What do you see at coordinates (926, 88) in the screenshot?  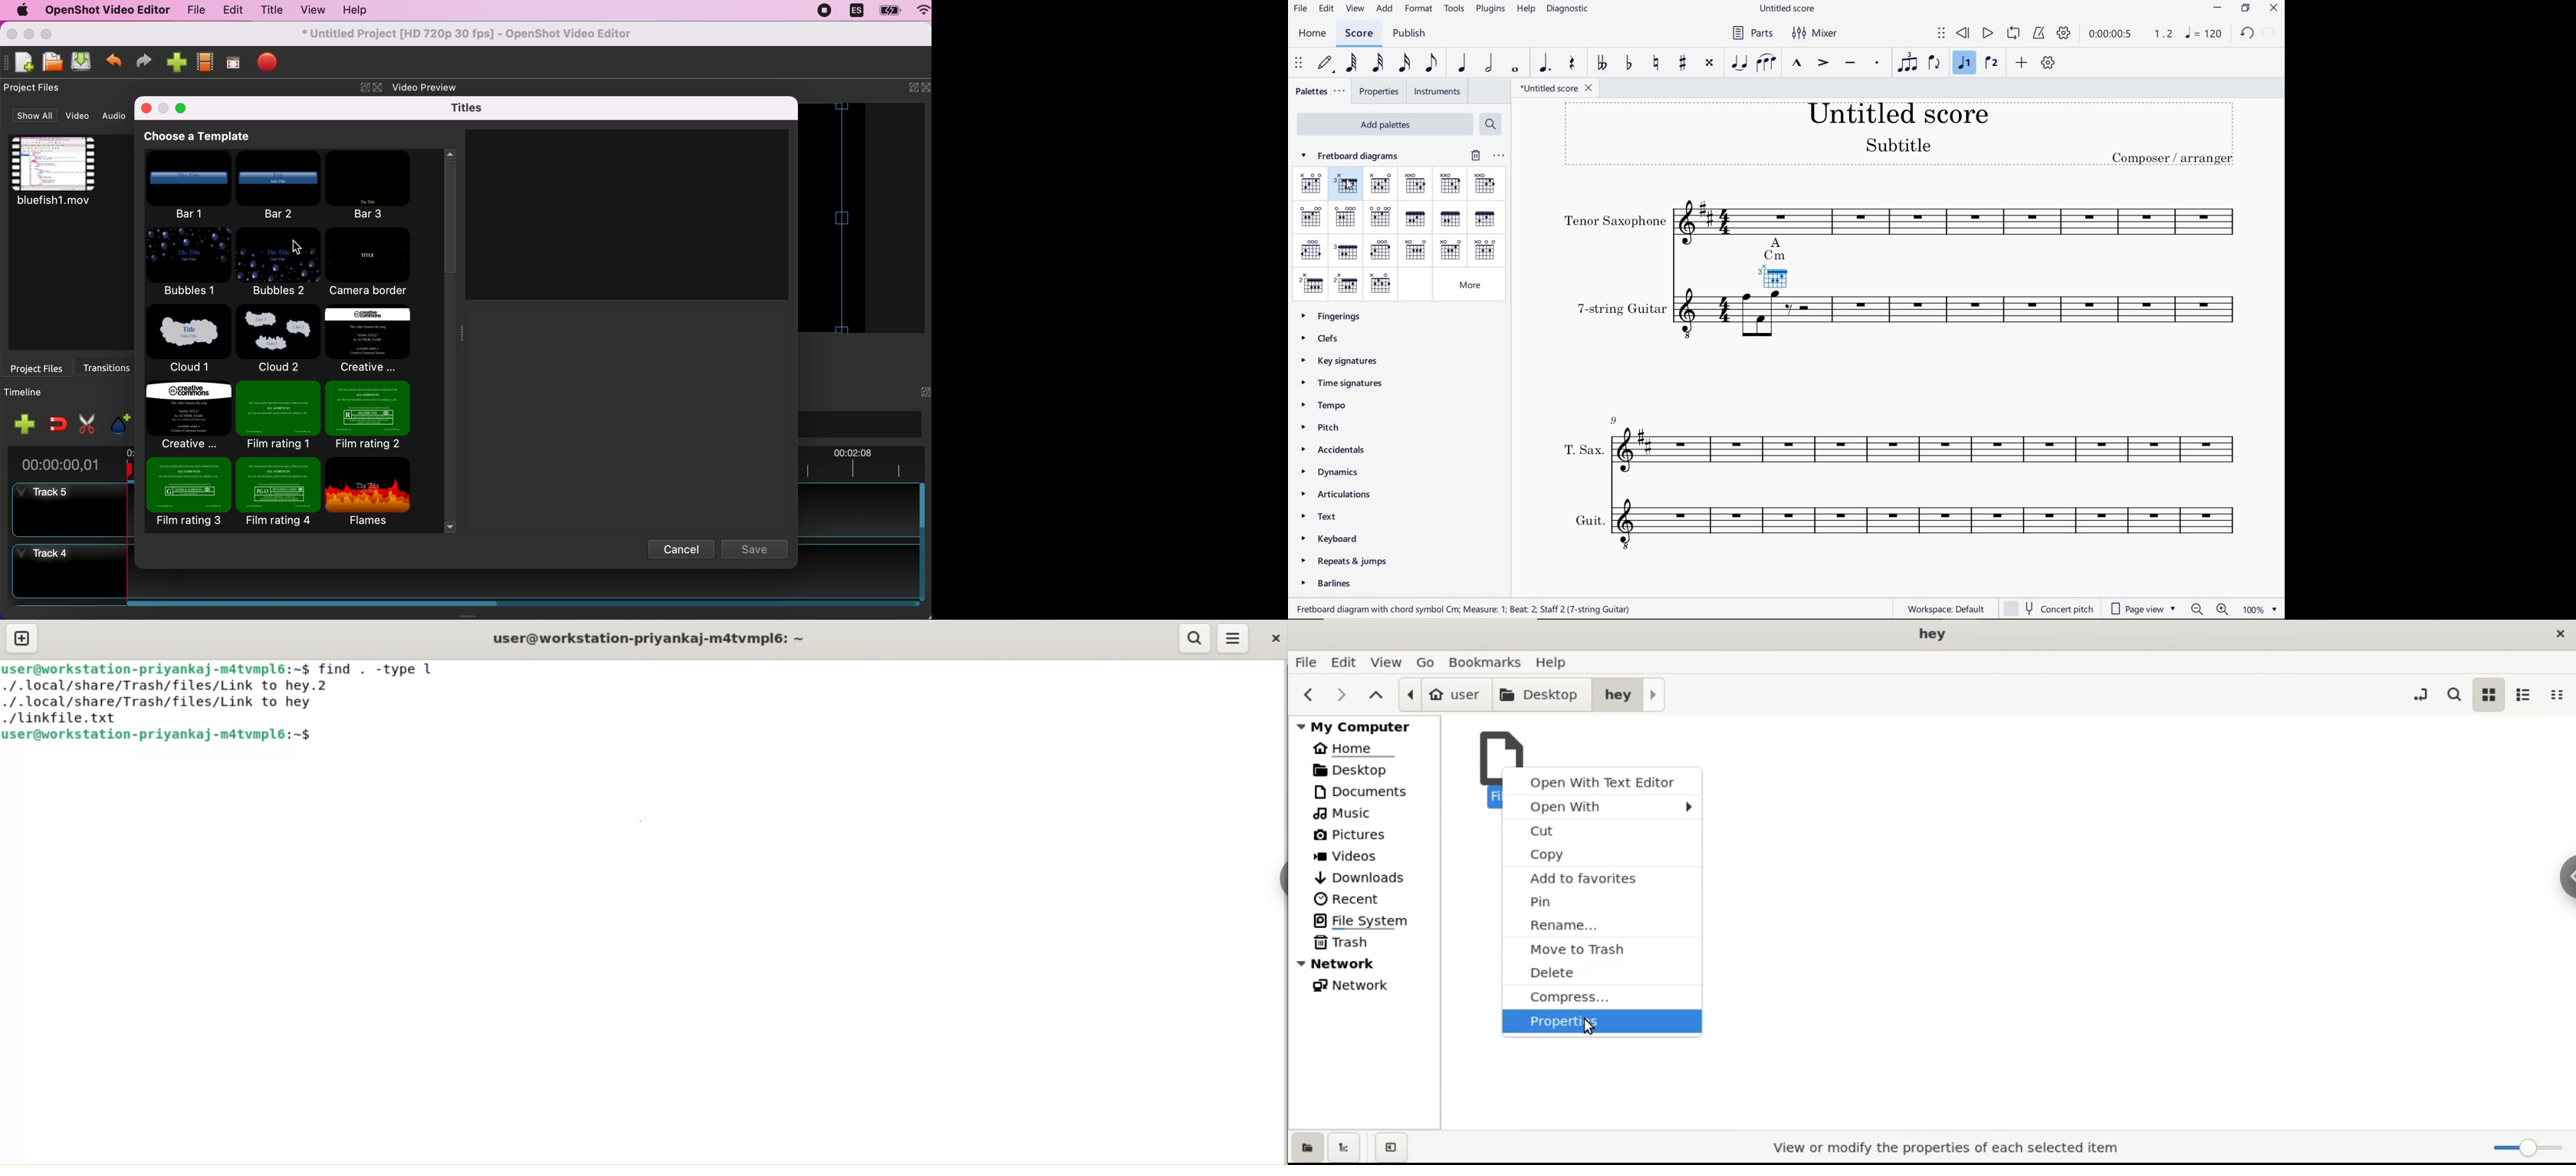 I see `close` at bounding box center [926, 88].